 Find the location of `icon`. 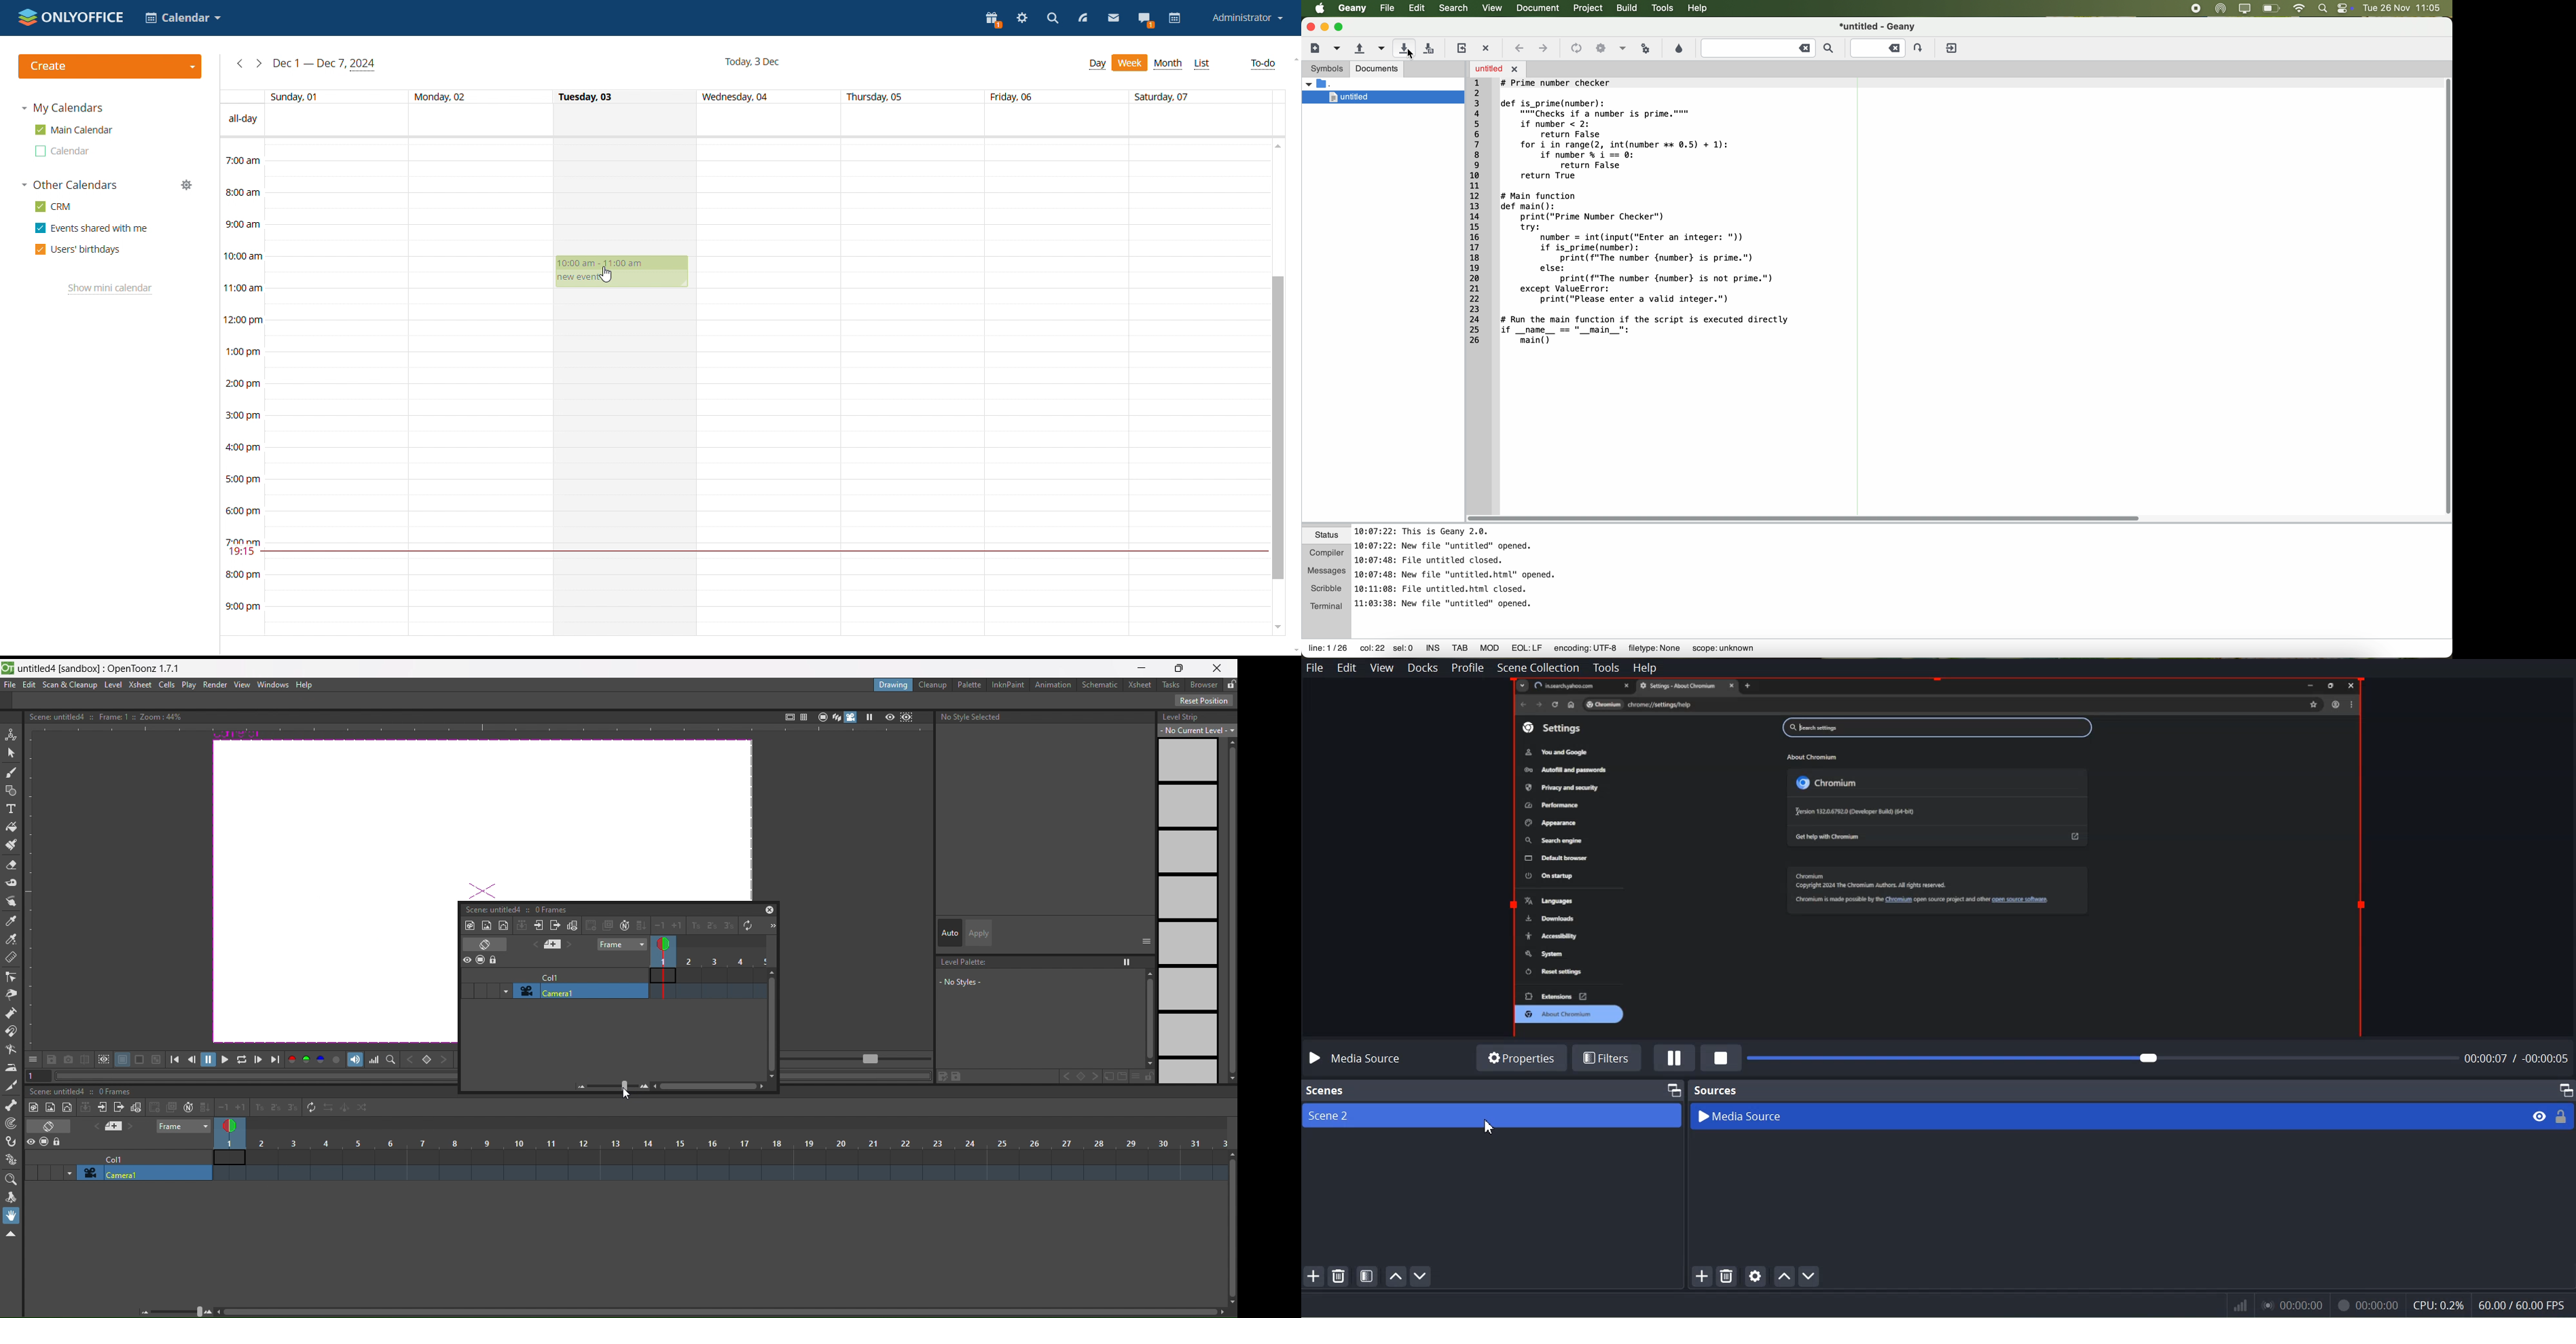

icon is located at coordinates (481, 960).